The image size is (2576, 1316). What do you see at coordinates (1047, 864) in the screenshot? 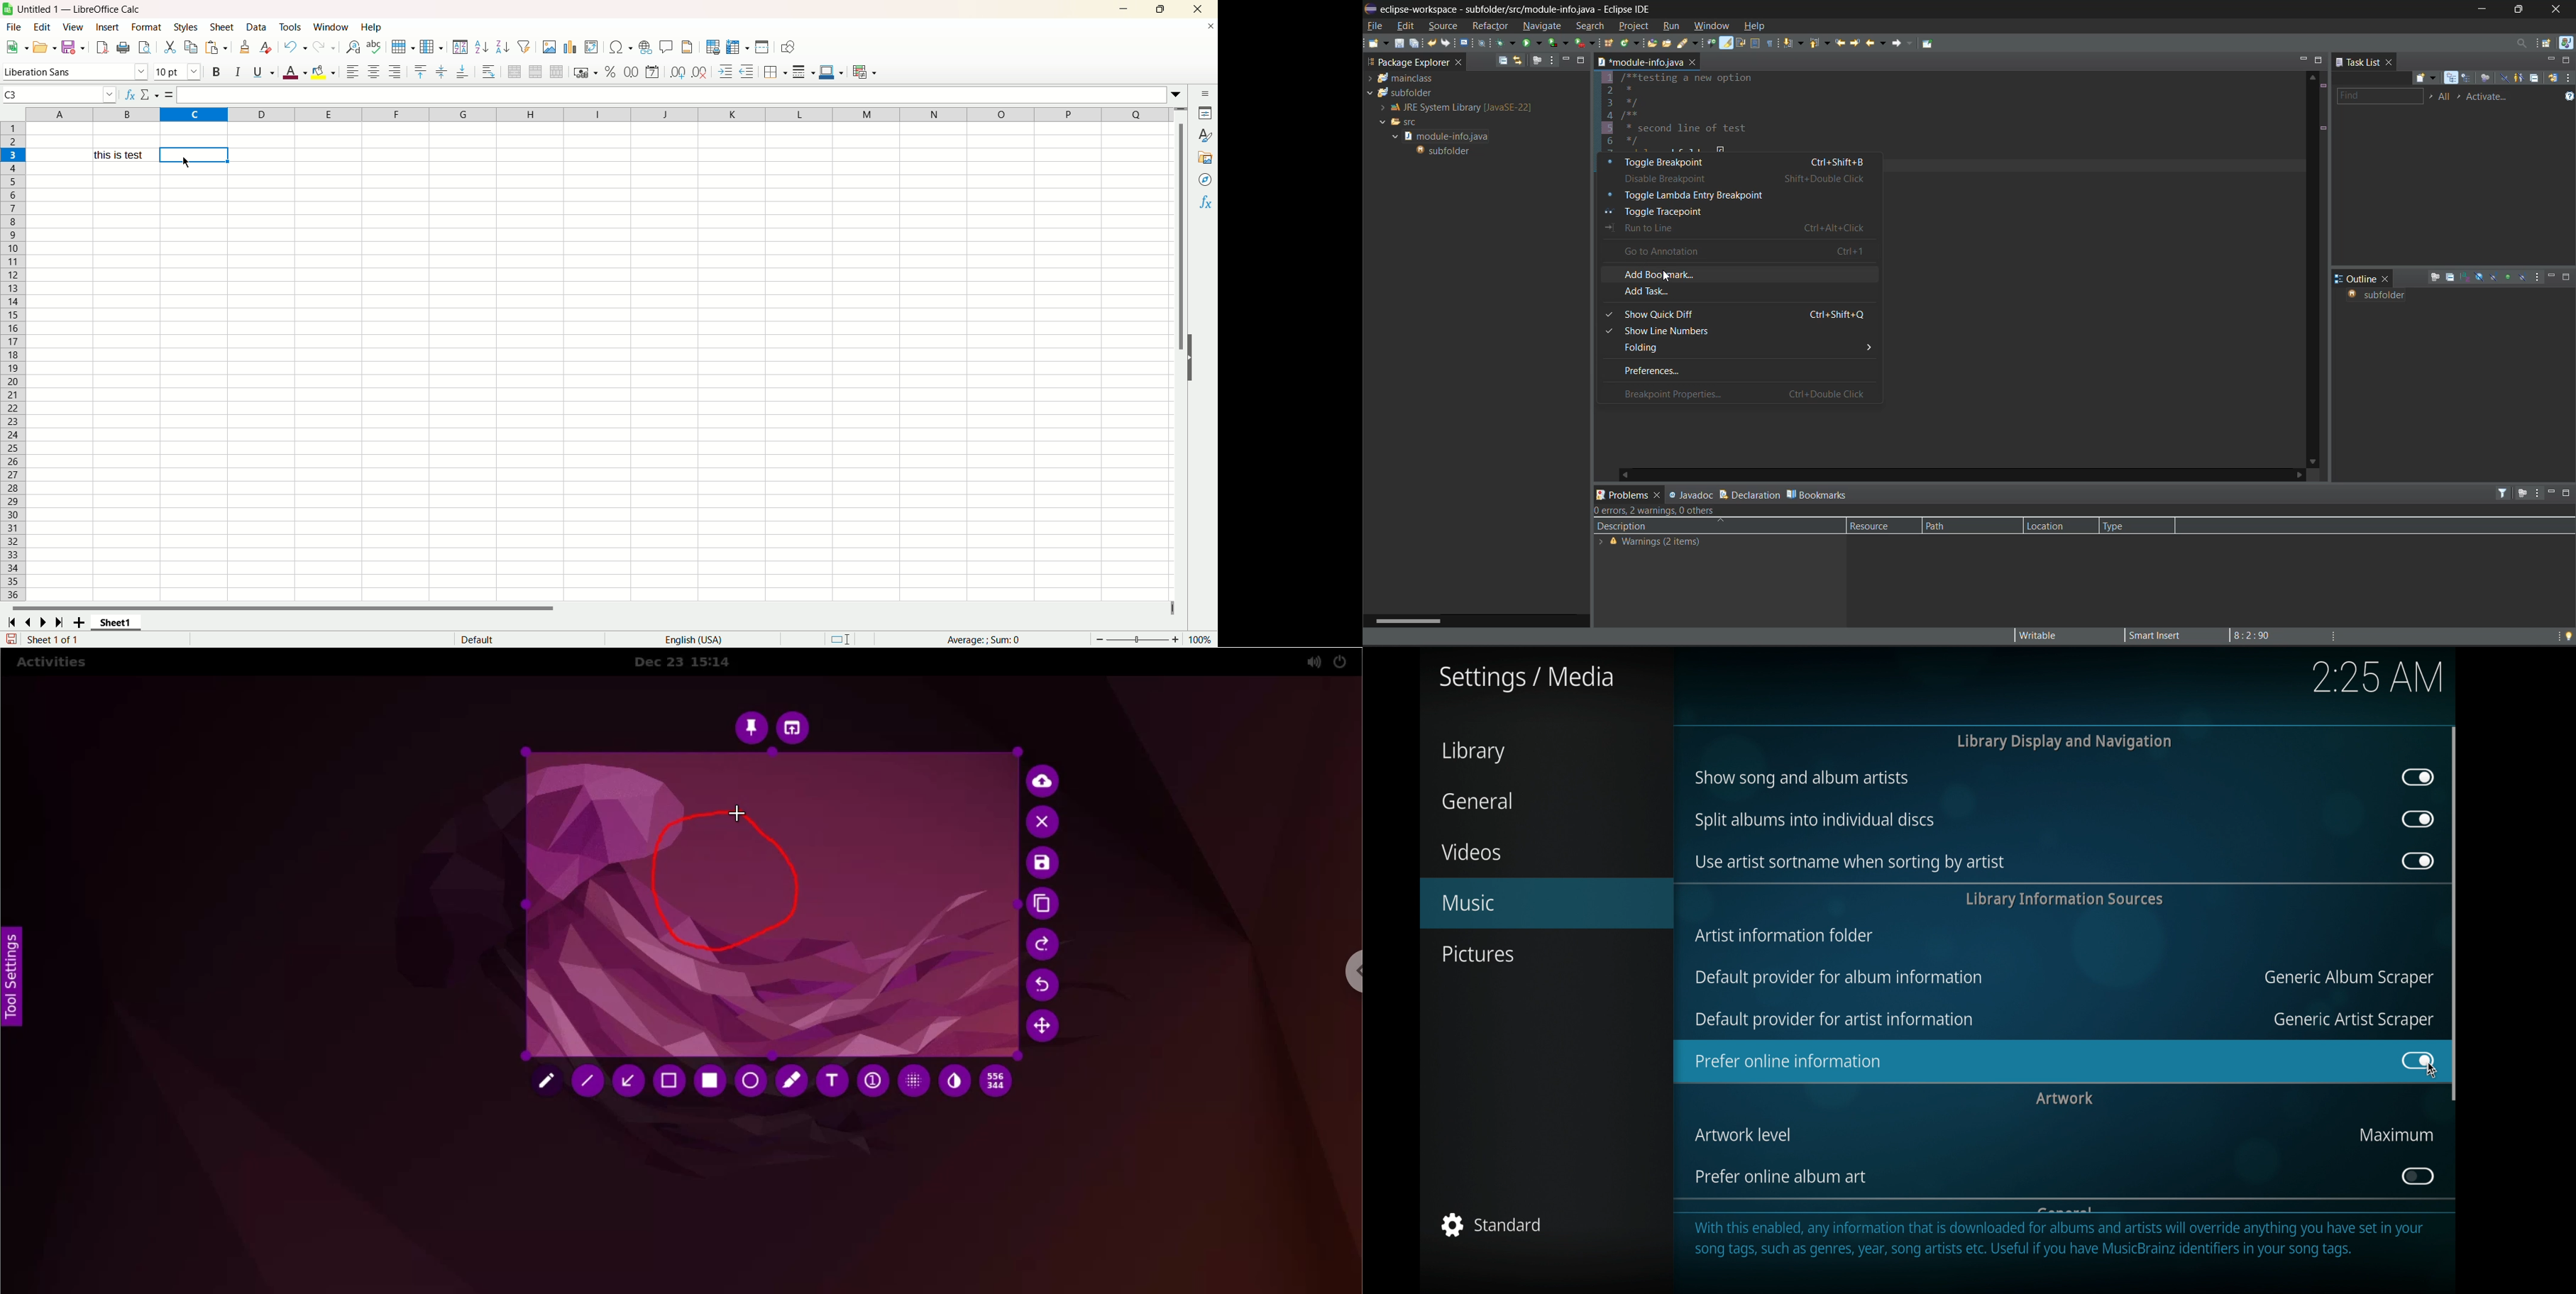
I see `save` at bounding box center [1047, 864].